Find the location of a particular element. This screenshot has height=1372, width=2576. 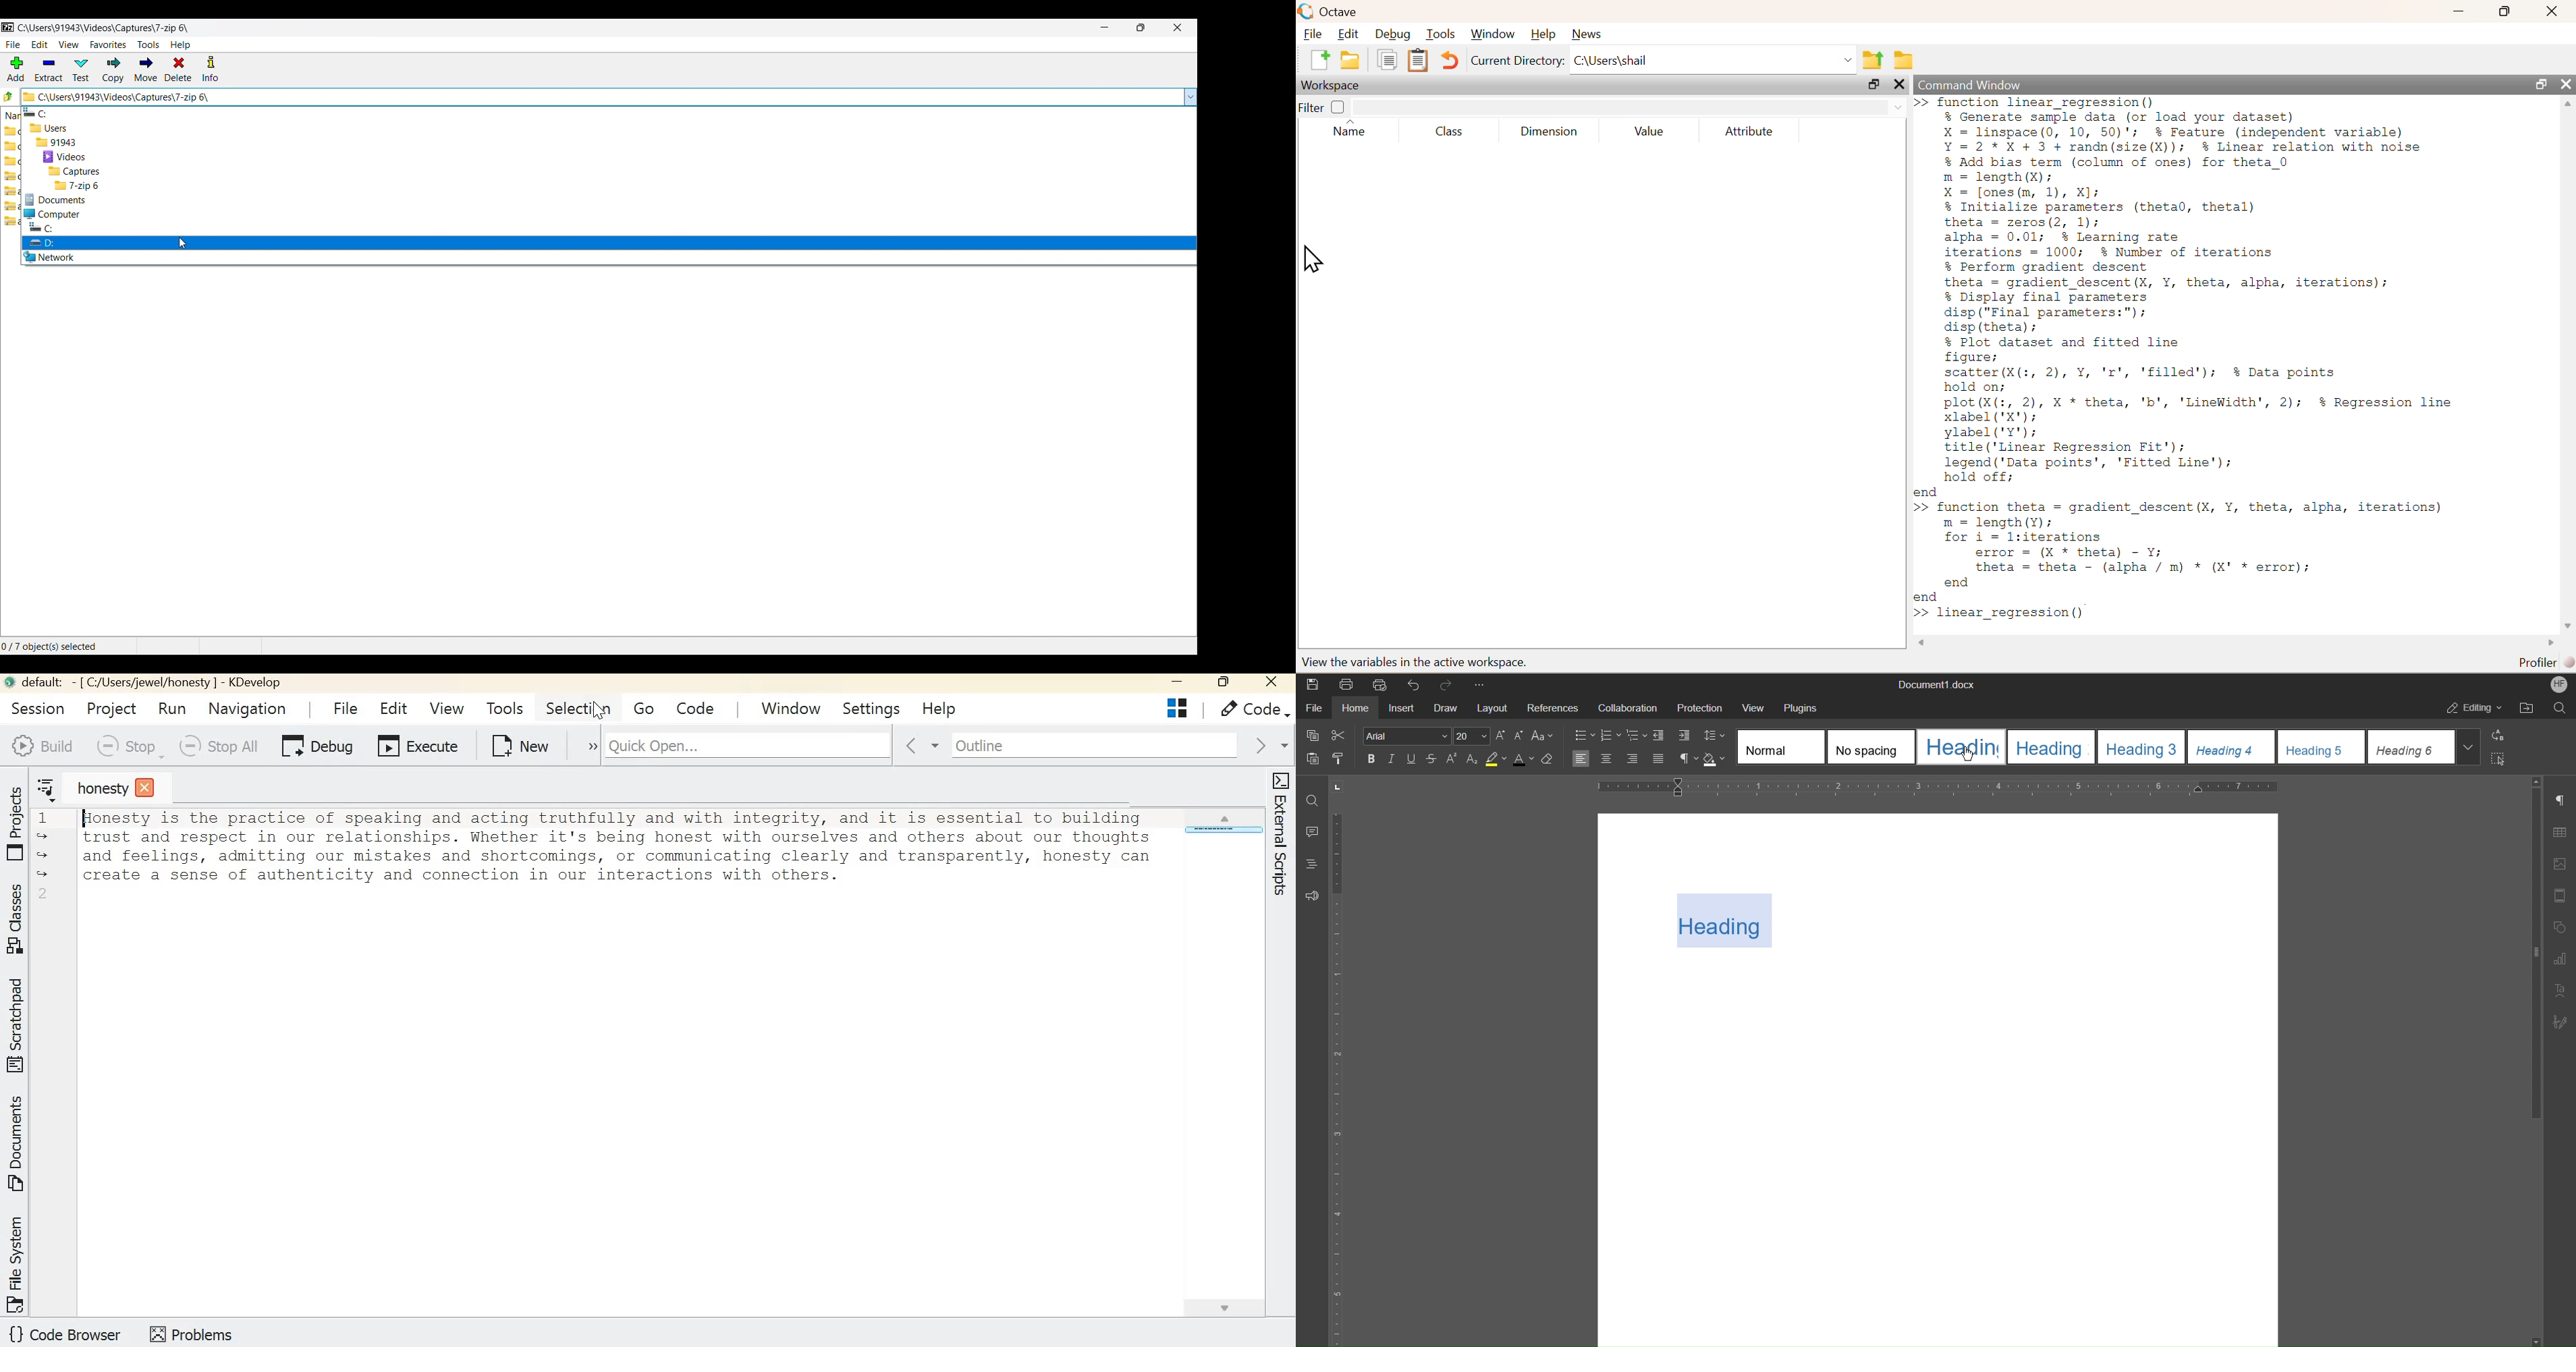

Non-Printing Characters is located at coordinates (1689, 760).